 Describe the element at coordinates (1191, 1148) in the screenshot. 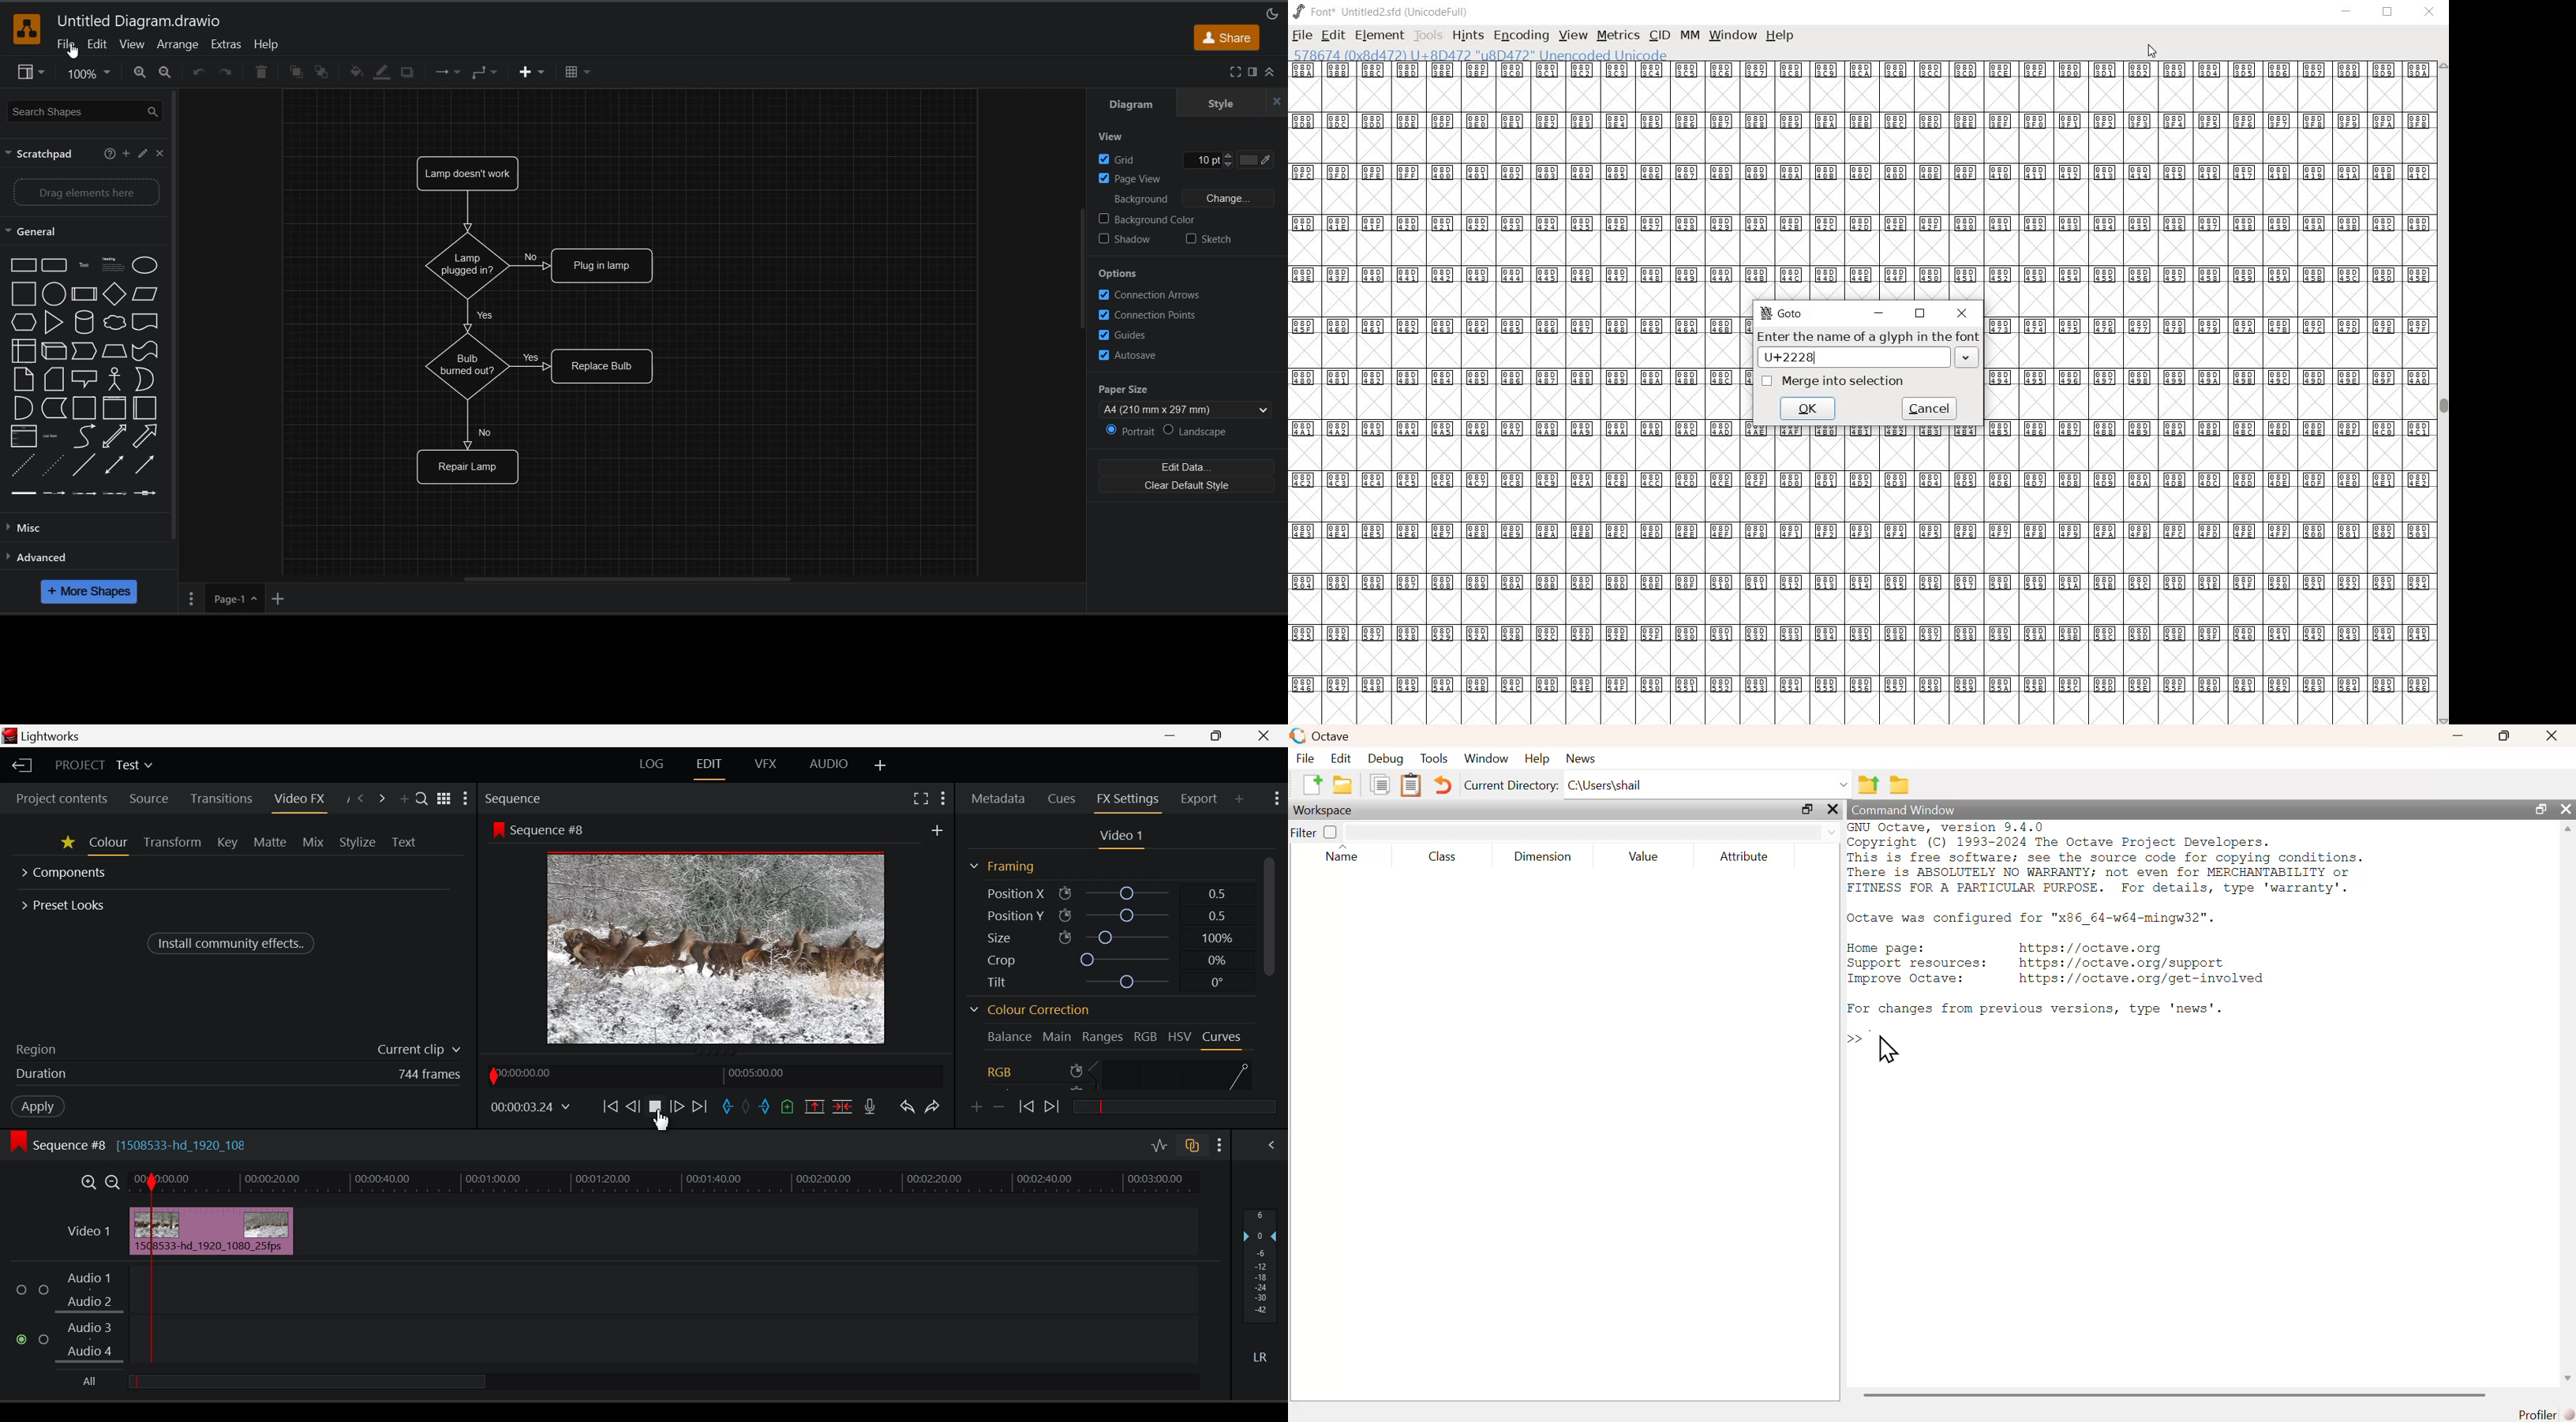

I see `Toggle audio track sync` at that location.